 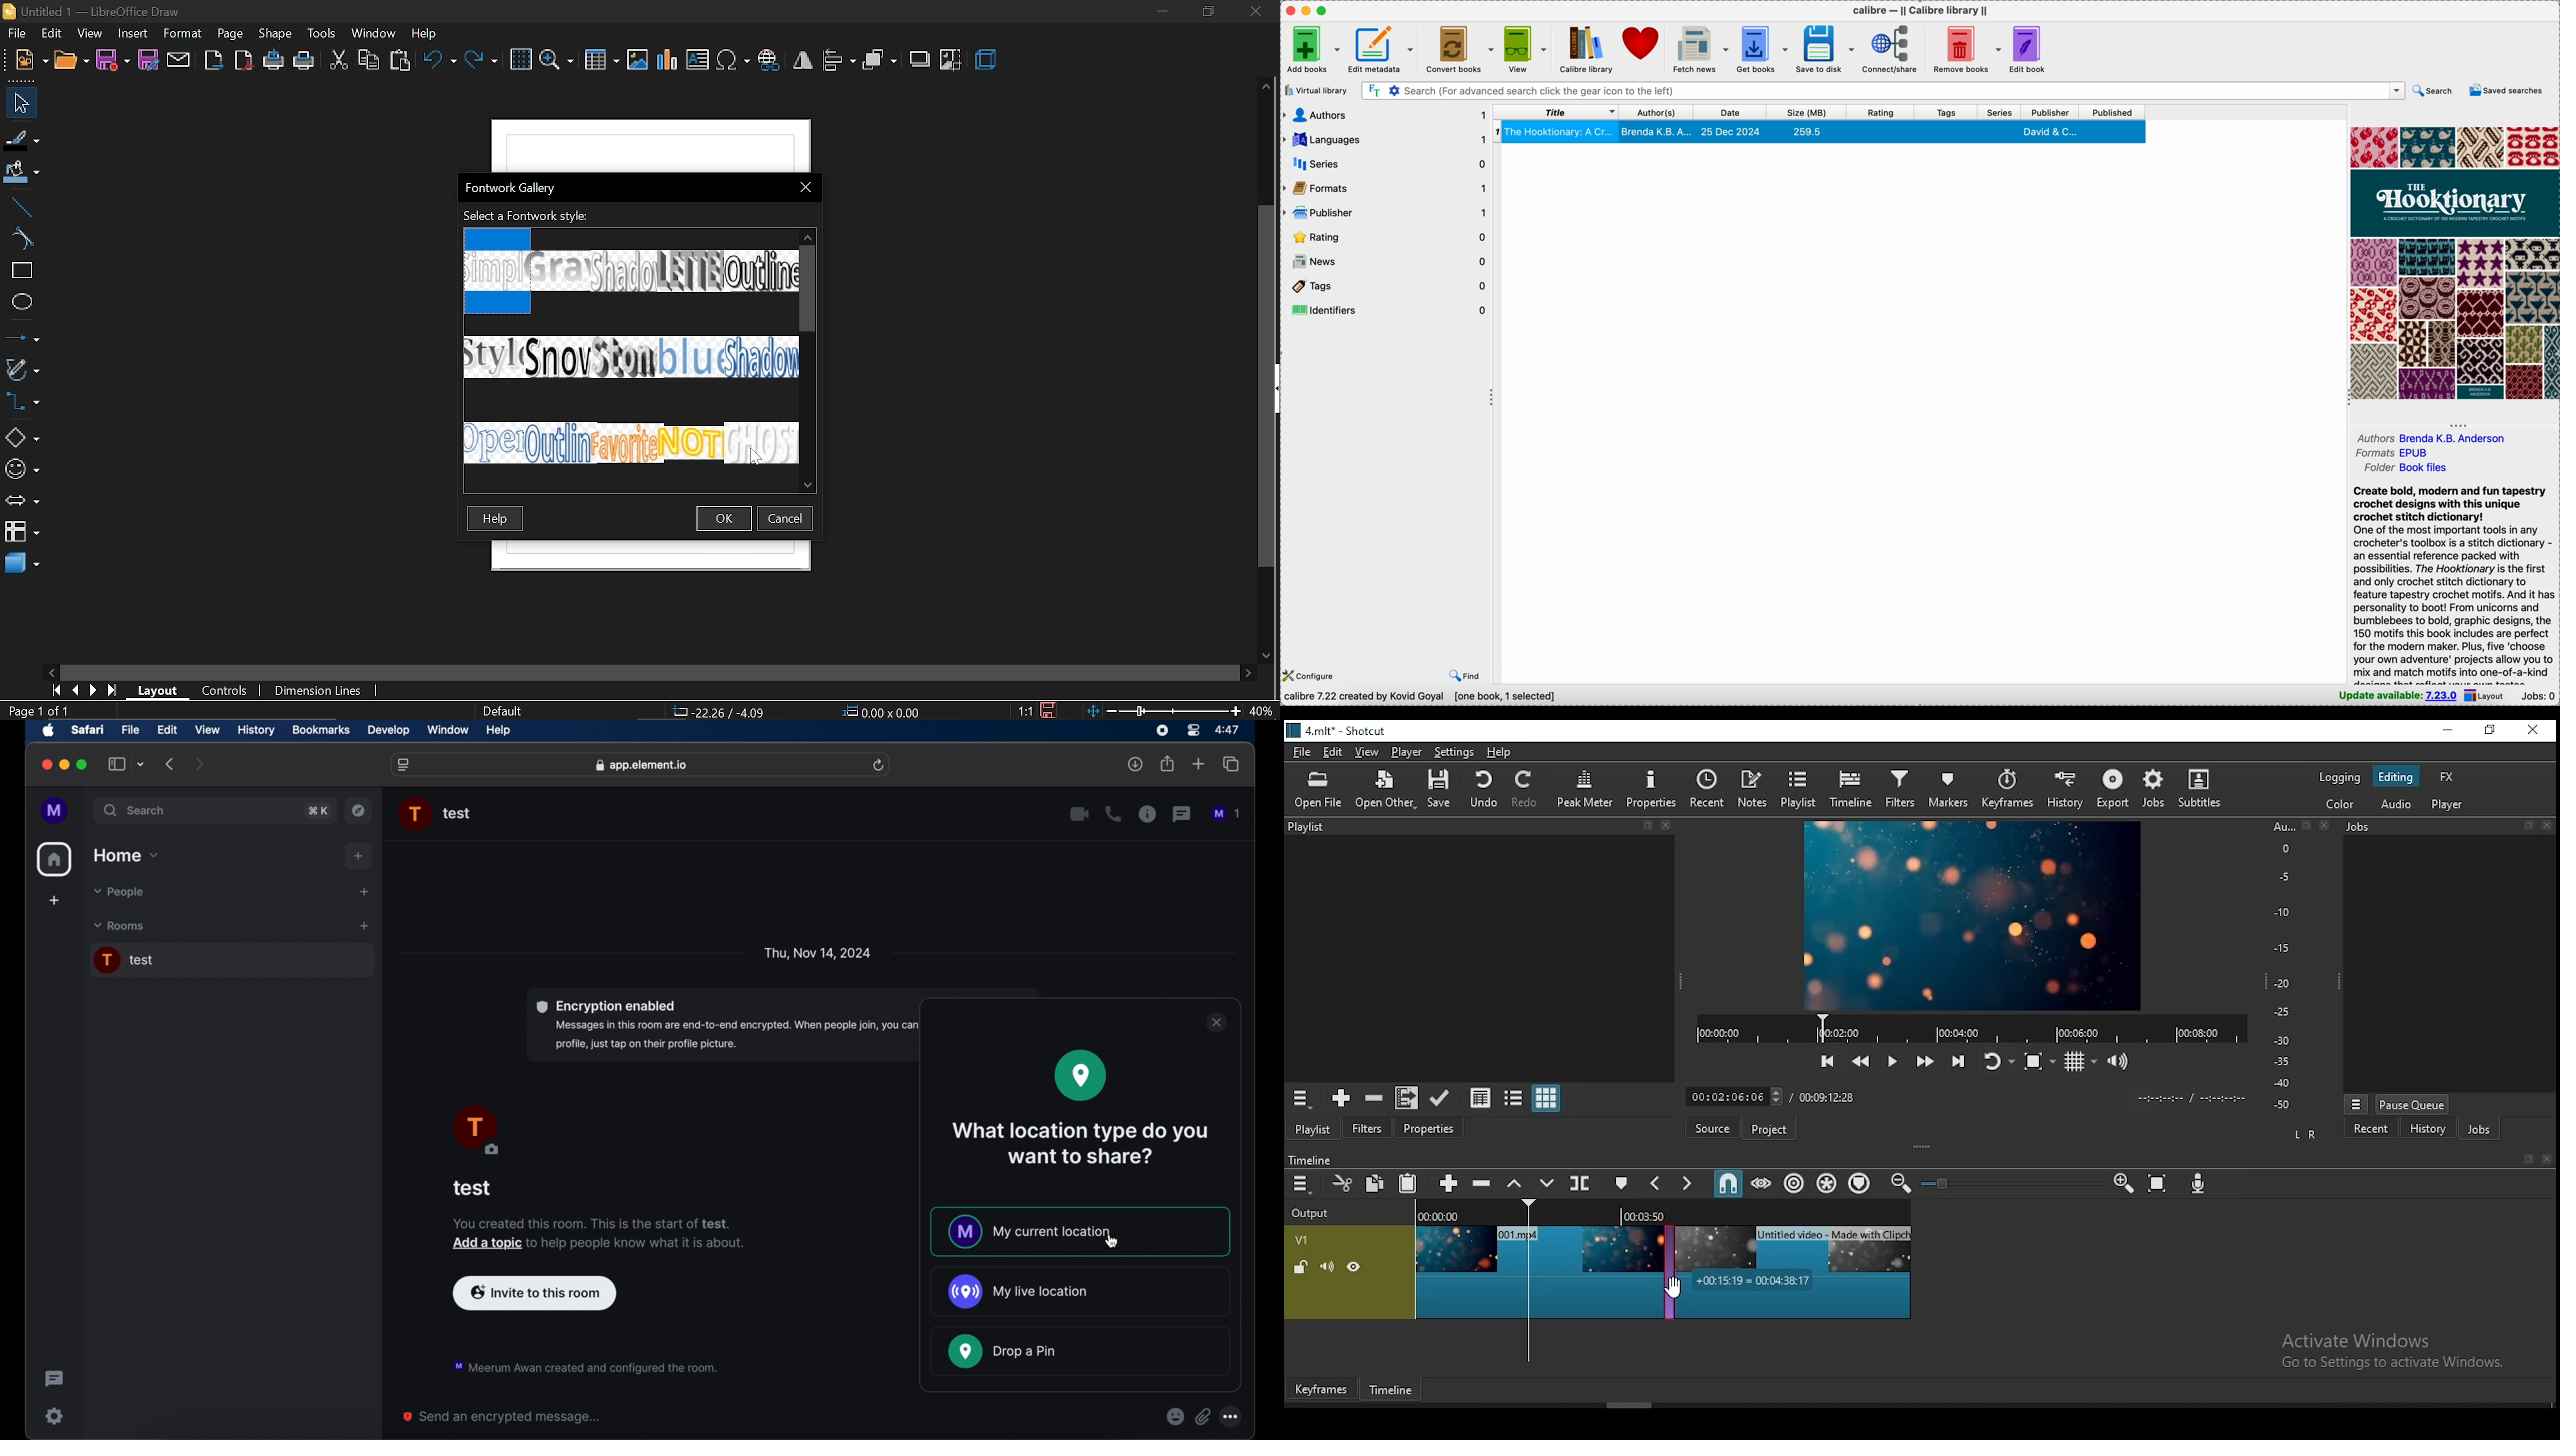 What do you see at coordinates (19, 34) in the screenshot?
I see `file` at bounding box center [19, 34].